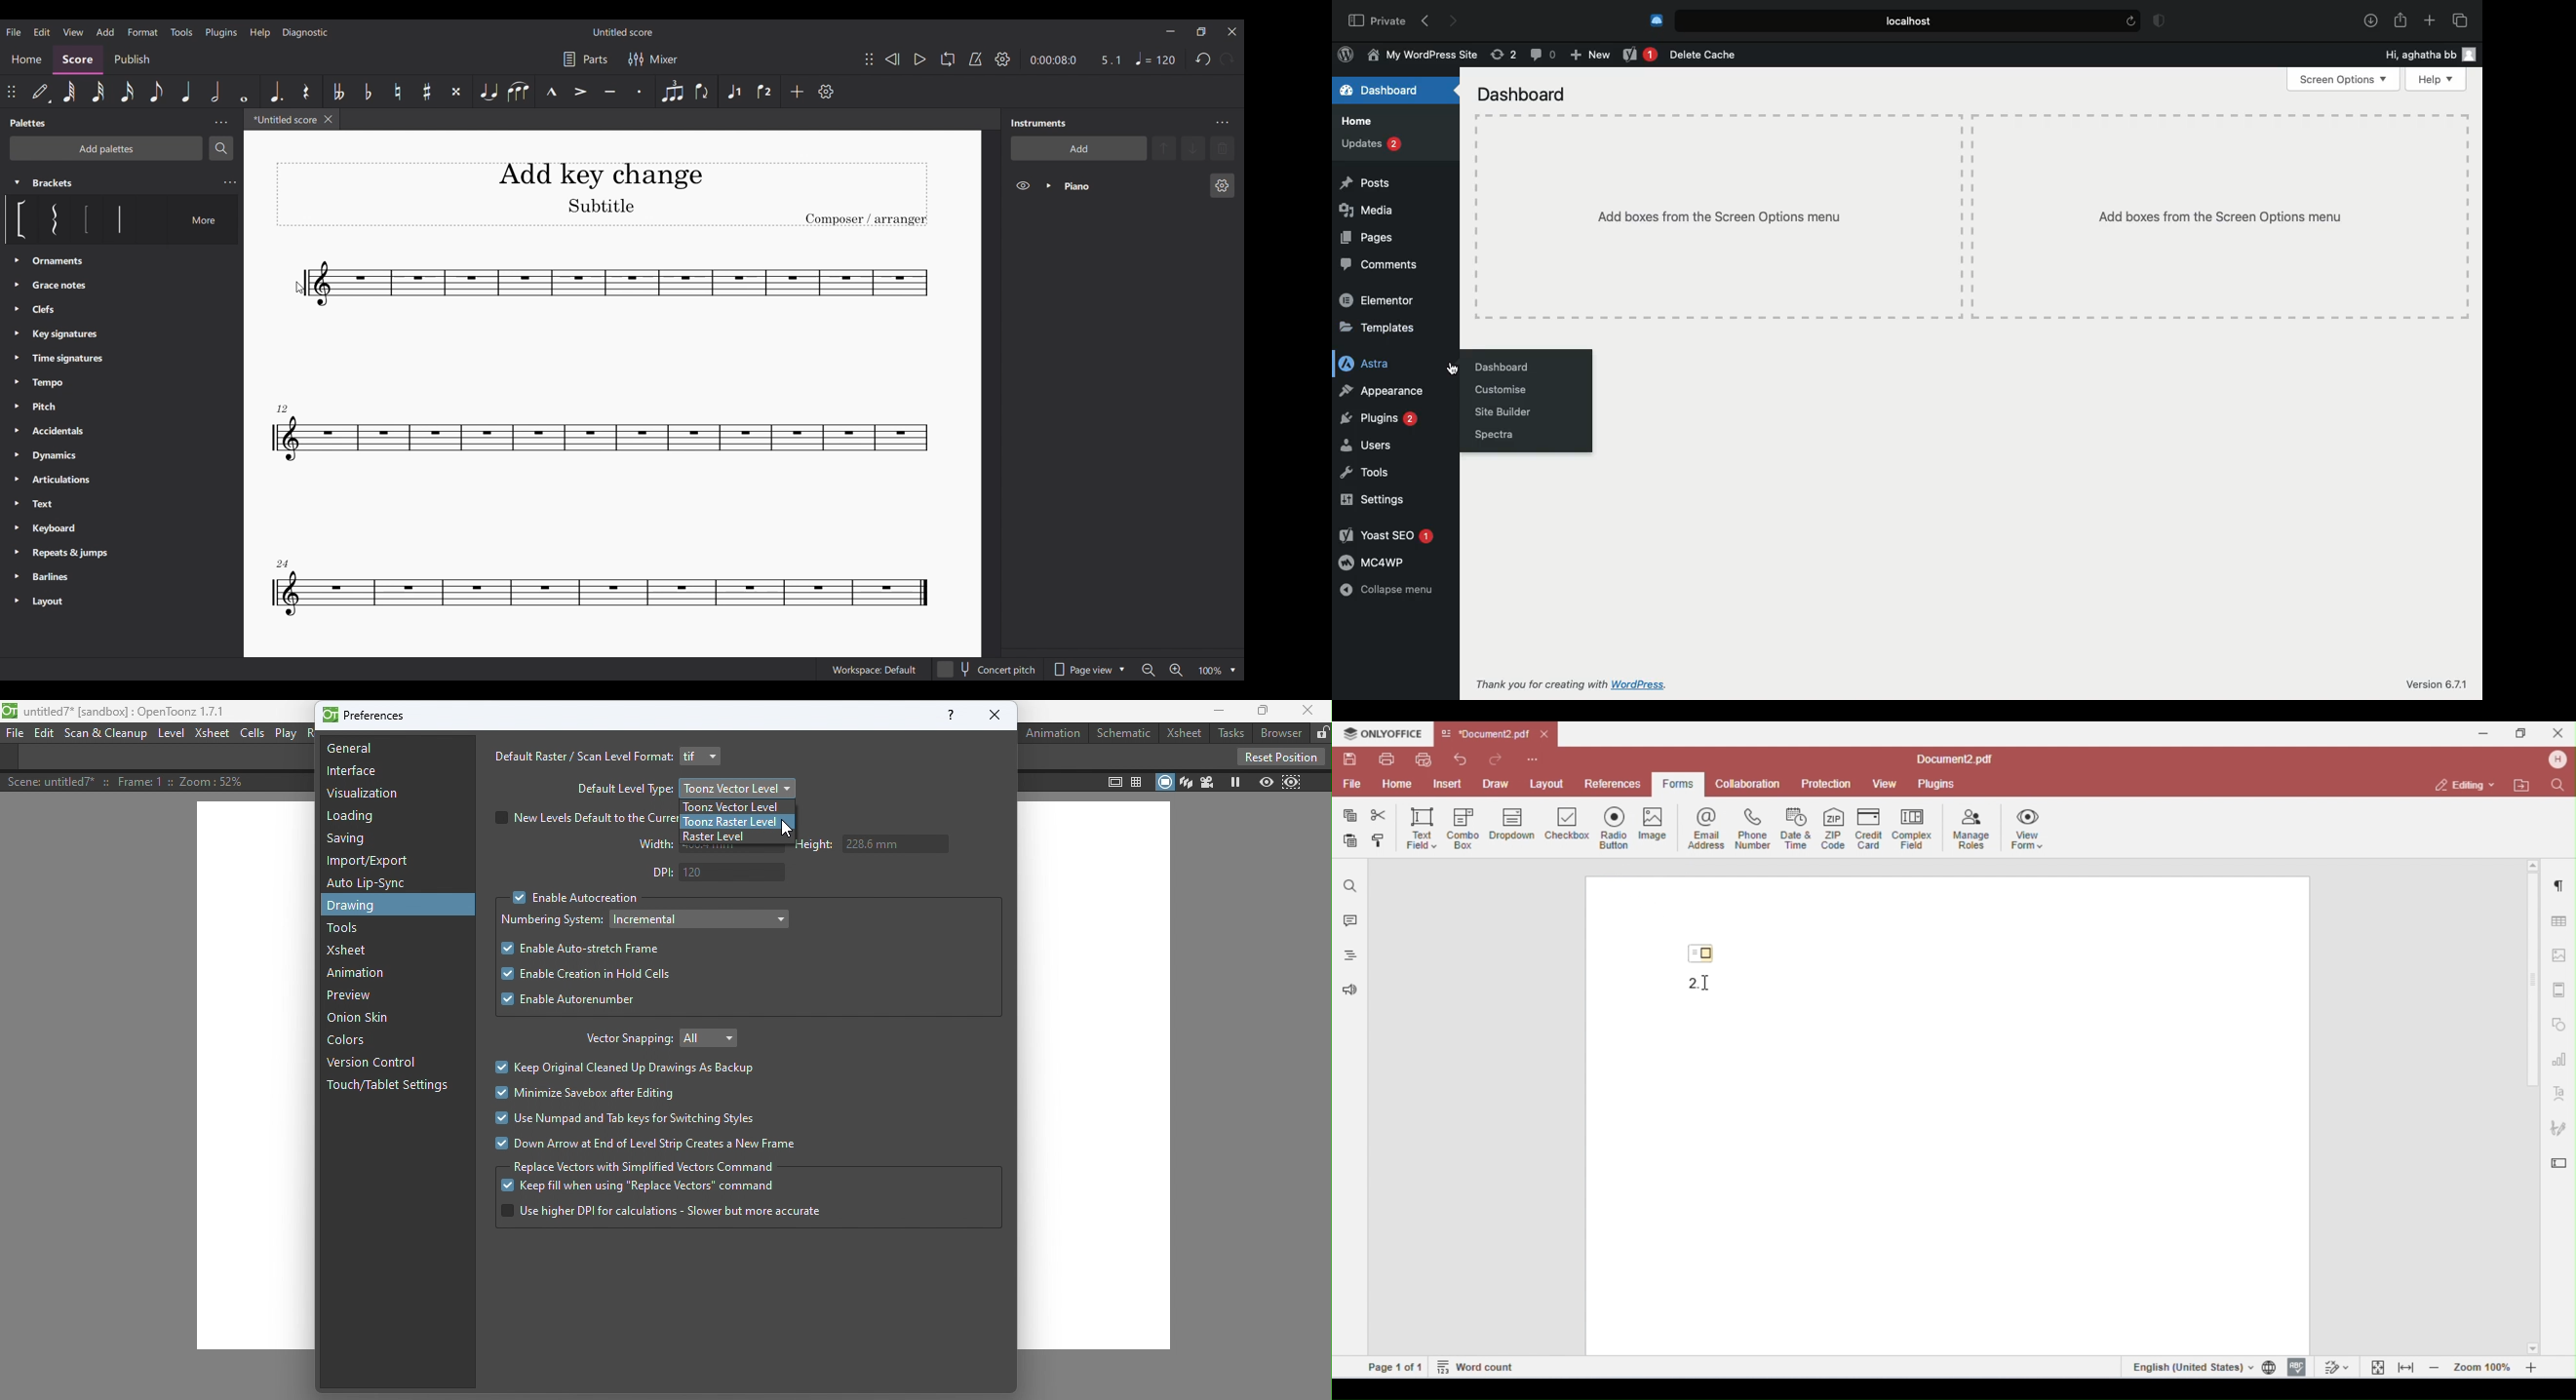  Describe the element at coordinates (734, 92) in the screenshot. I see `Voice 1` at that location.